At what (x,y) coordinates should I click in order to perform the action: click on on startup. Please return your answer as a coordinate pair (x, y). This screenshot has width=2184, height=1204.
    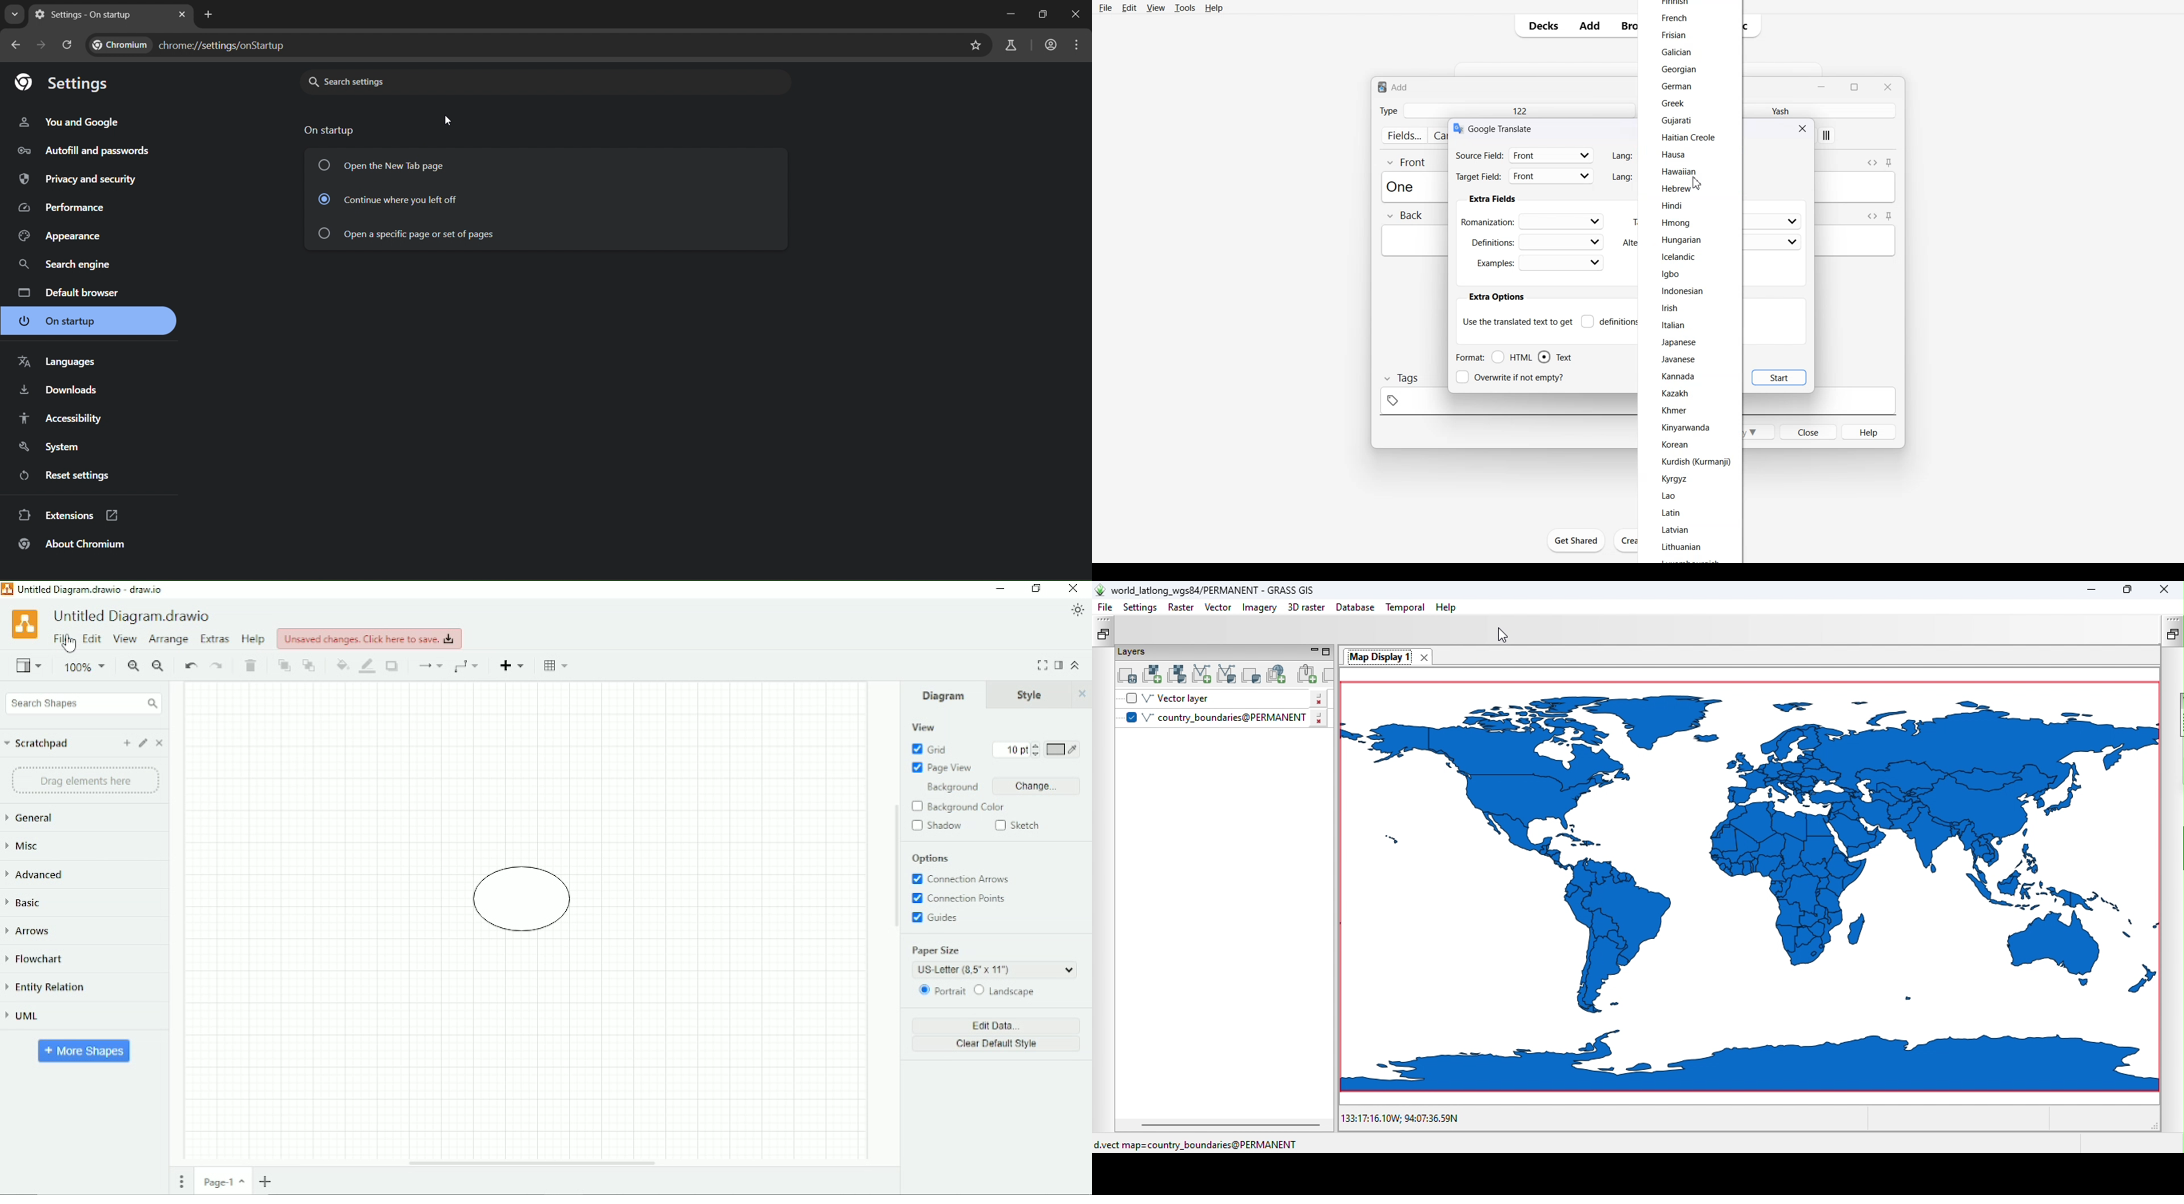
    Looking at the image, I should click on (63, 321).